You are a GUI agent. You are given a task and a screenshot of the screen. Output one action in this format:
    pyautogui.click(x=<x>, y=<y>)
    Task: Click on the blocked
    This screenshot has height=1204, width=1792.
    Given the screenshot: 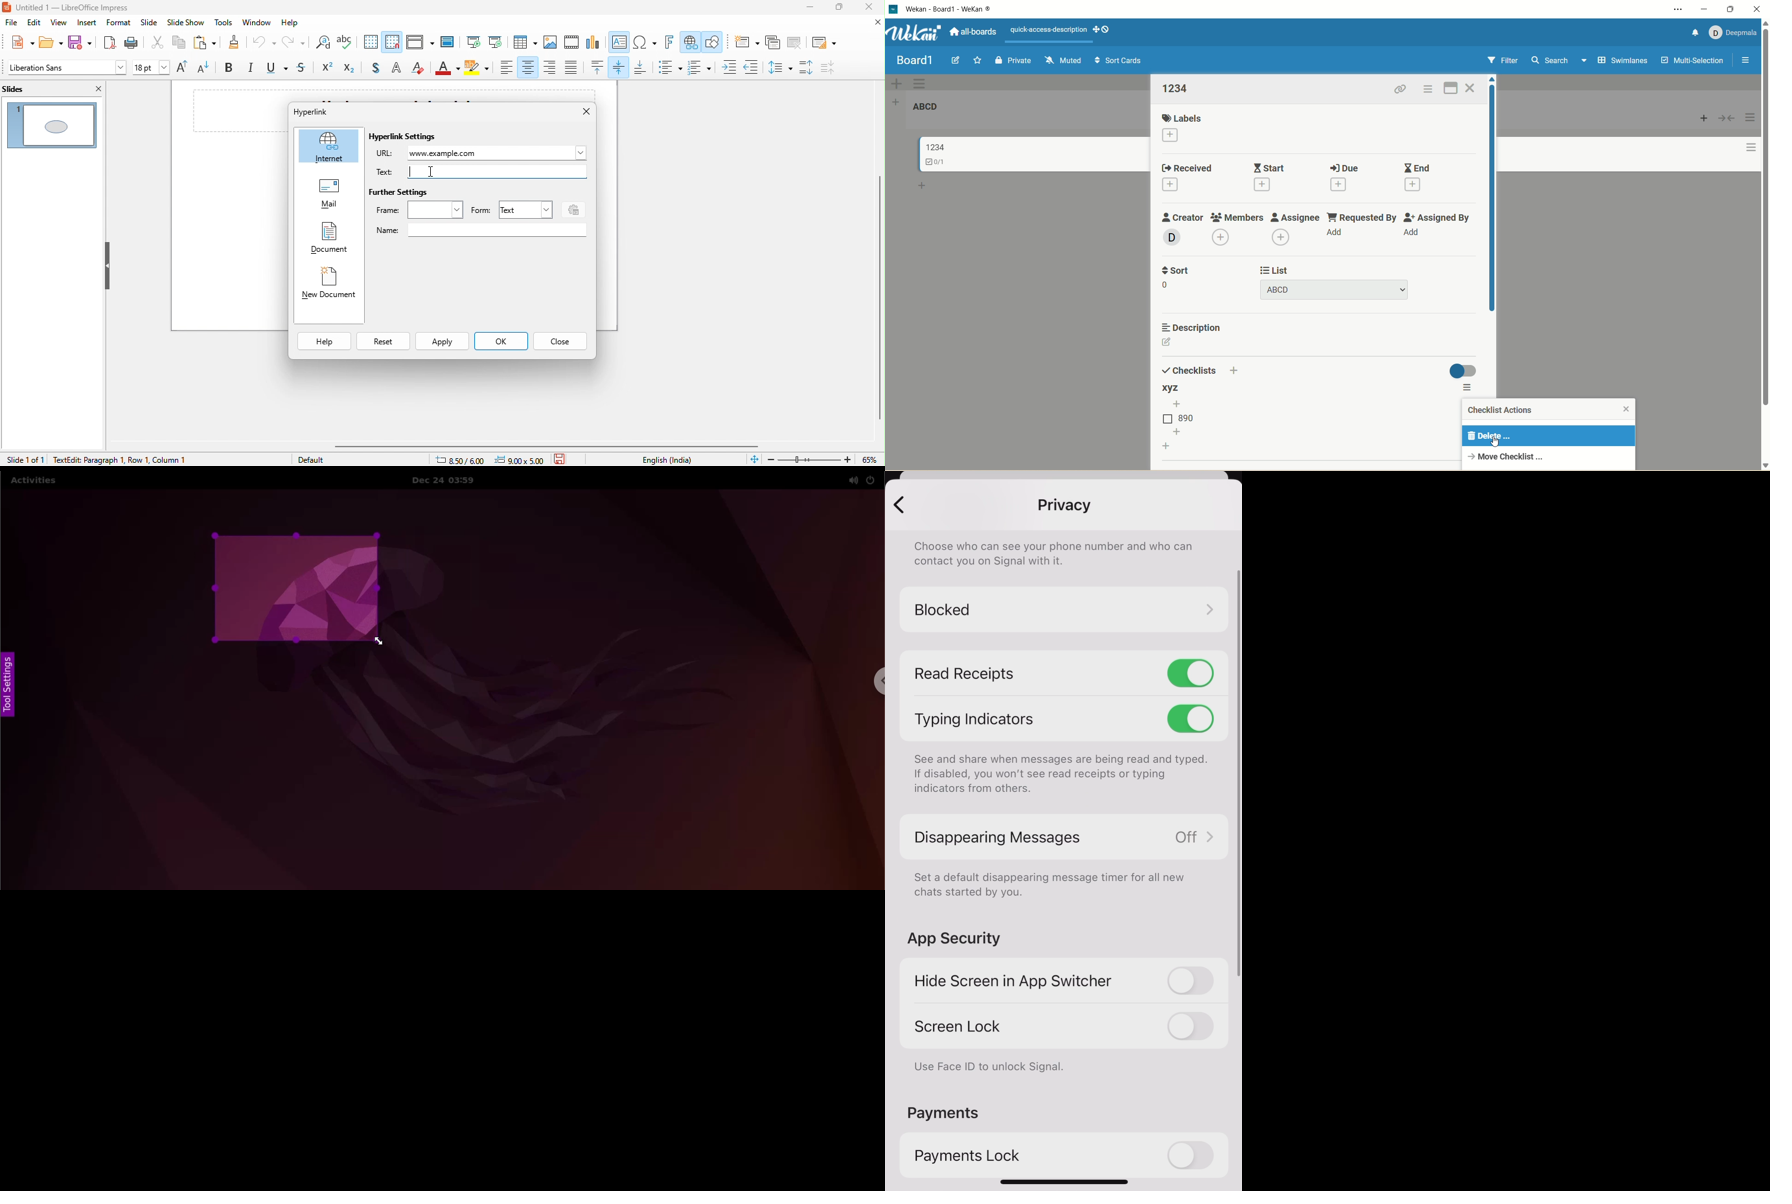 What is the action you would take?
    pyautogui.click(x=1066, y=609)
    